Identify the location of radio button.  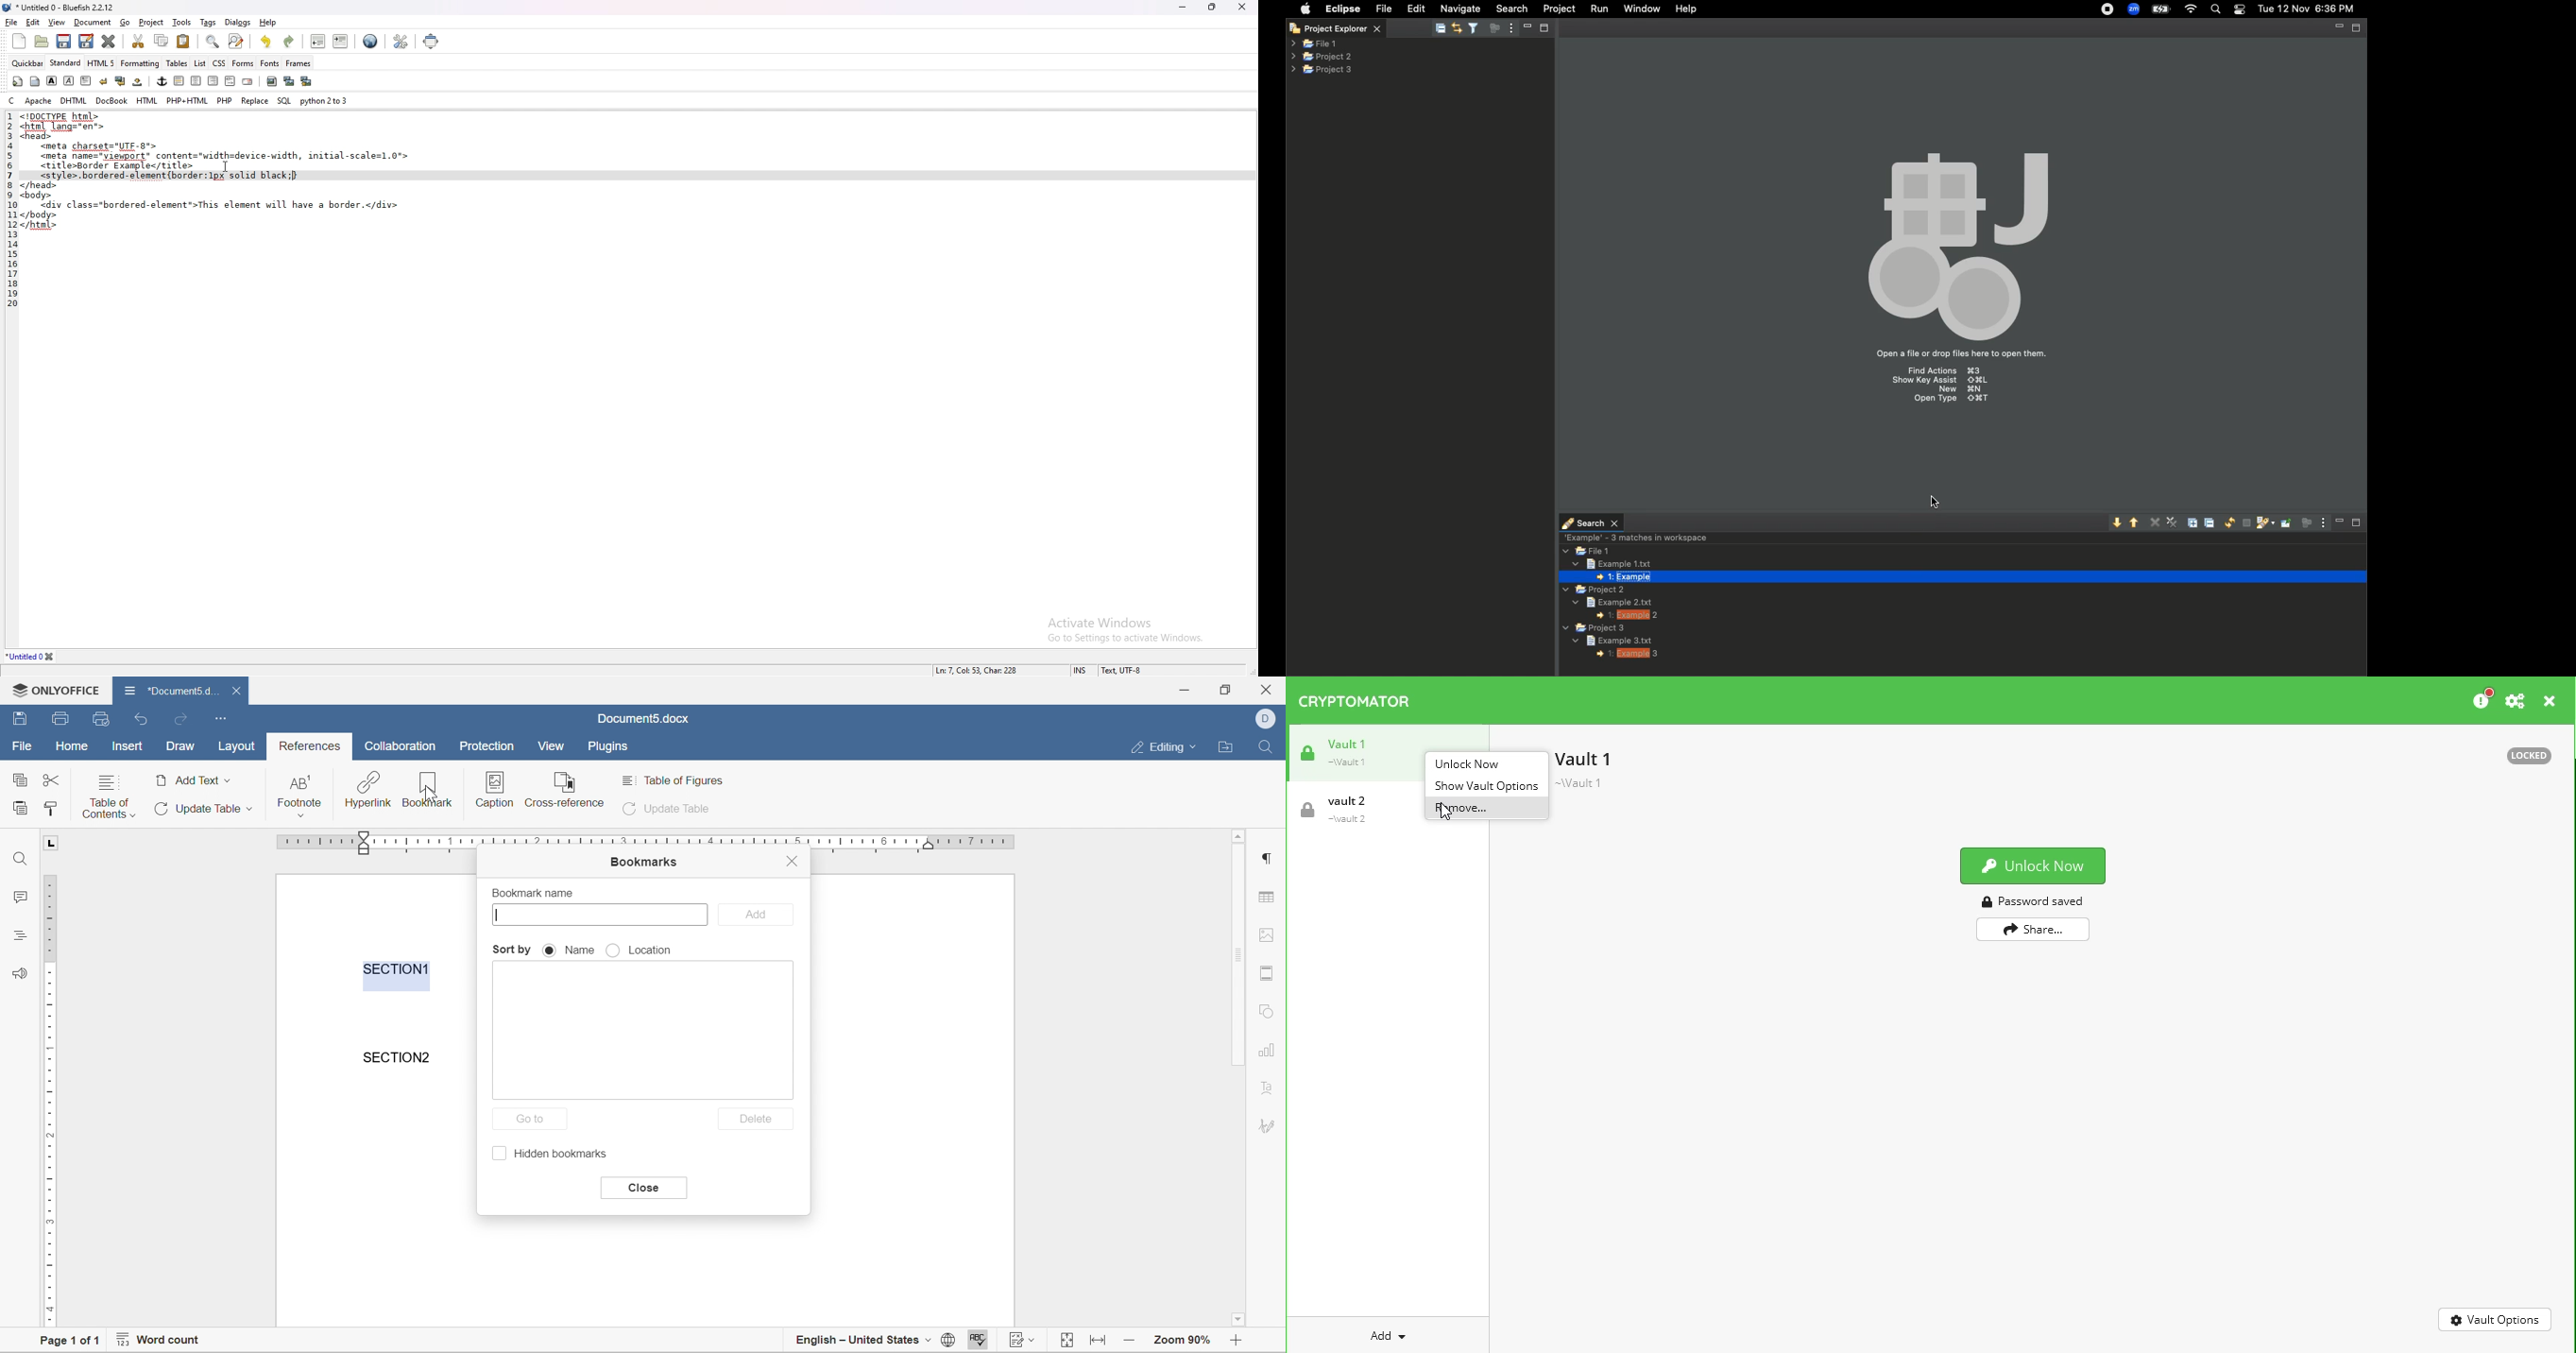
(551, 950).